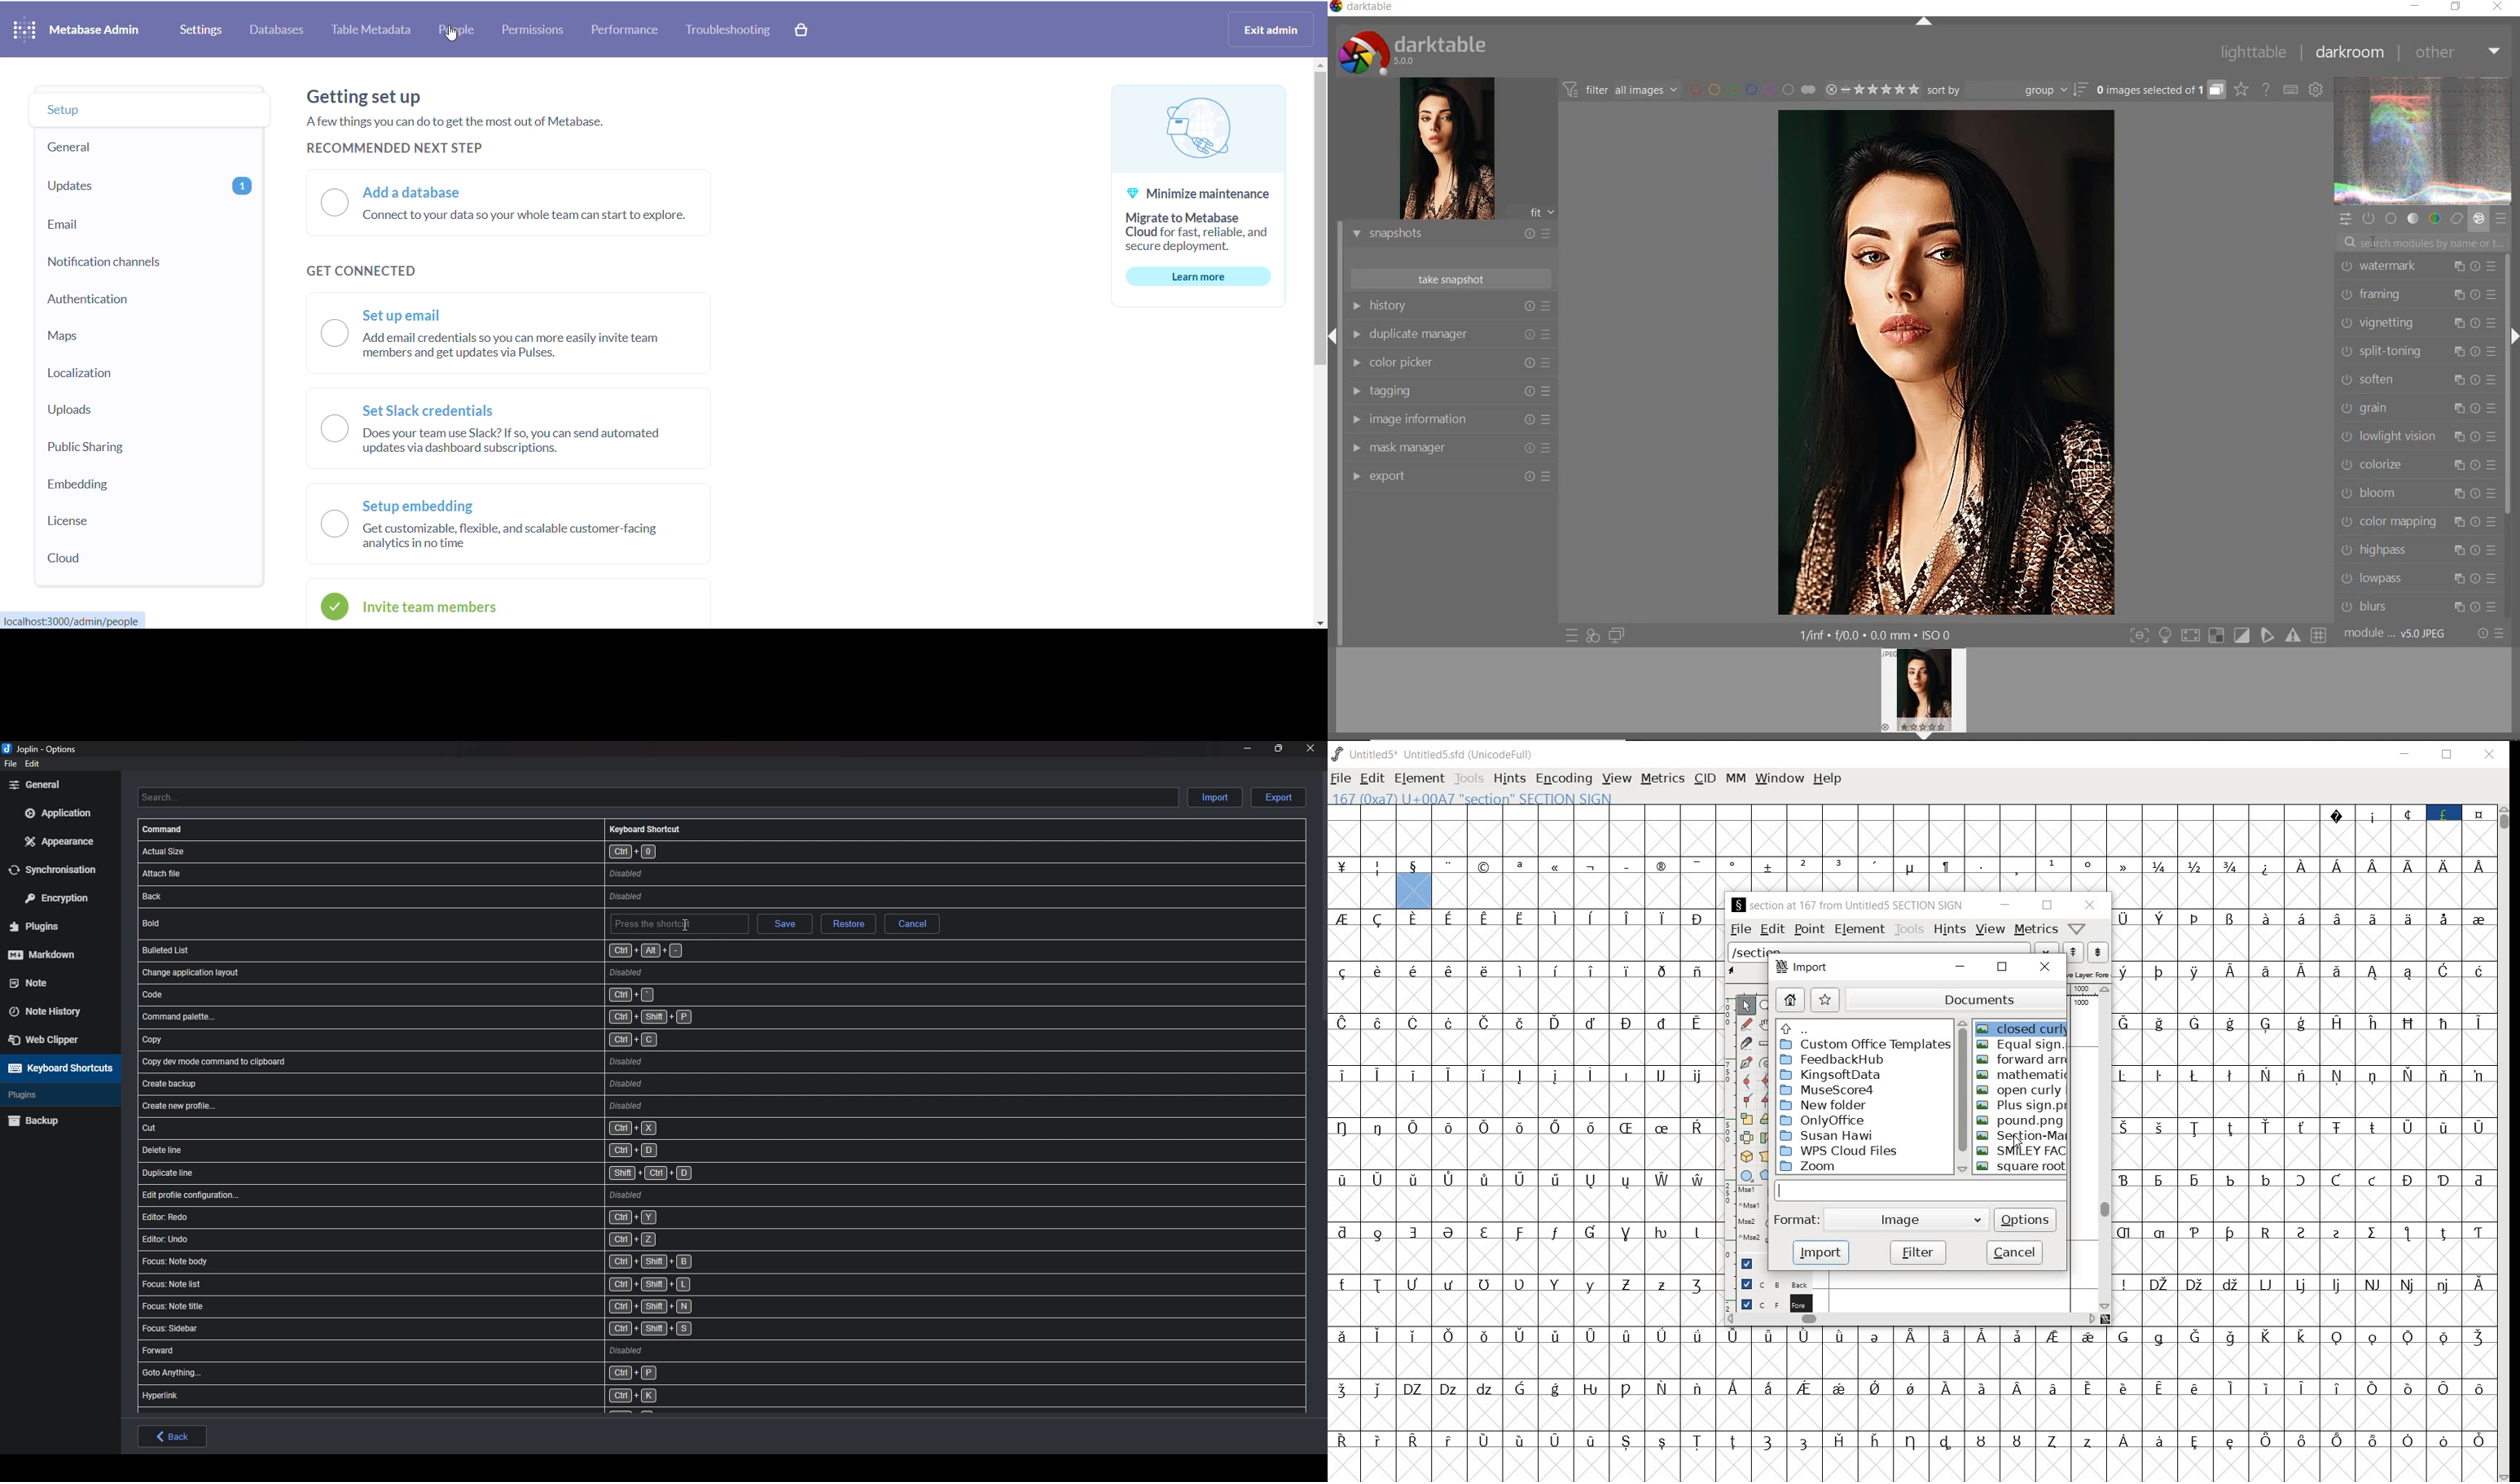 This screenshot has height=1484, width=2520. What do you see at coordinates (2369, 219) in the screenshot?
I see `show only active modules` at bounding box center [2369, 219].